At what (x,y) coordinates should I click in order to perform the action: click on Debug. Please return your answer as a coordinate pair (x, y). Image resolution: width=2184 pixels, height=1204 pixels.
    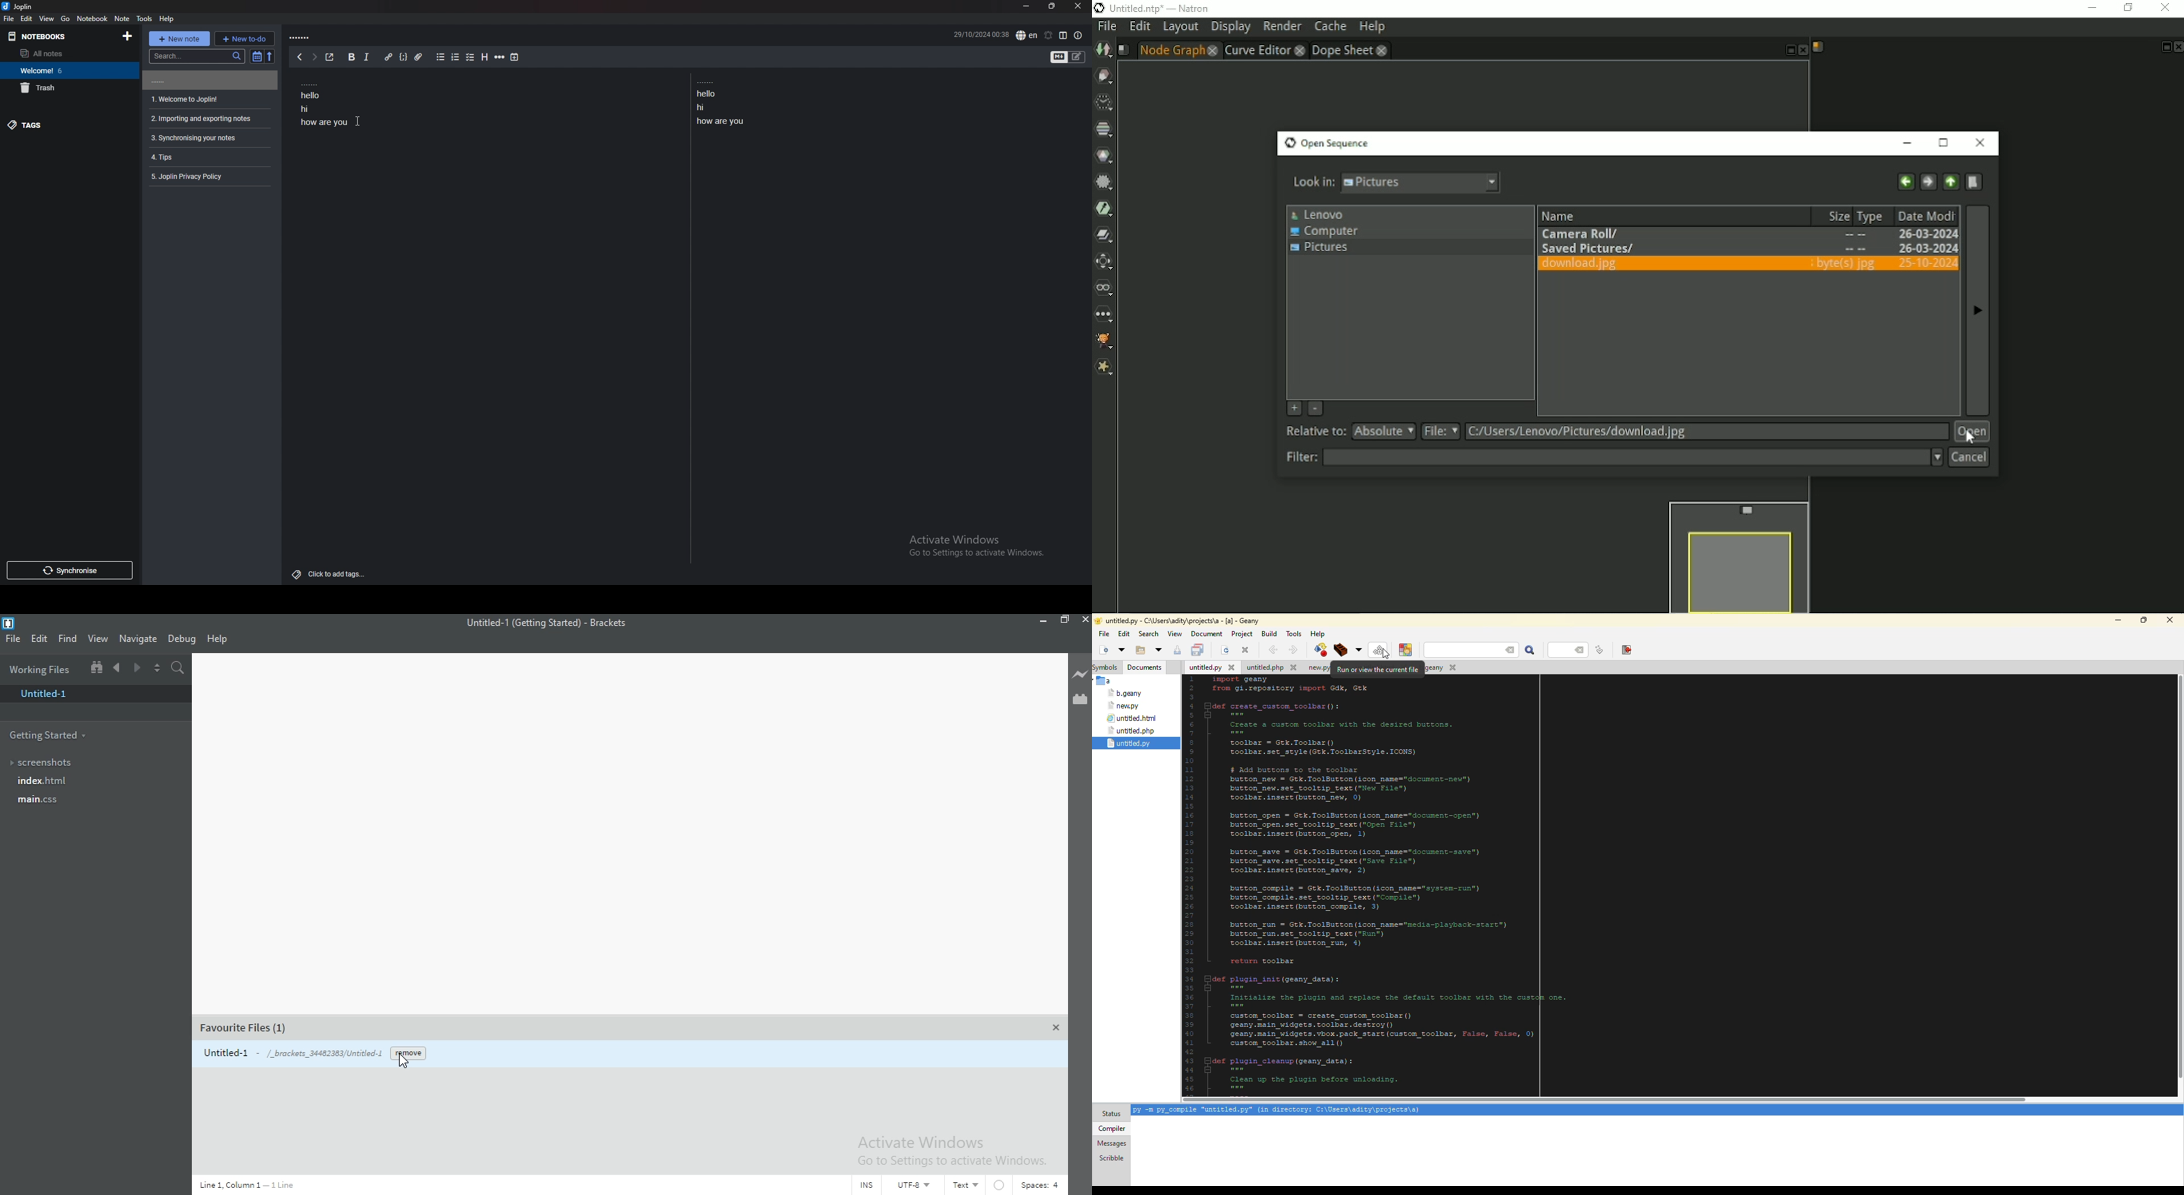
    Looking at the image, I should click on (185, 640).